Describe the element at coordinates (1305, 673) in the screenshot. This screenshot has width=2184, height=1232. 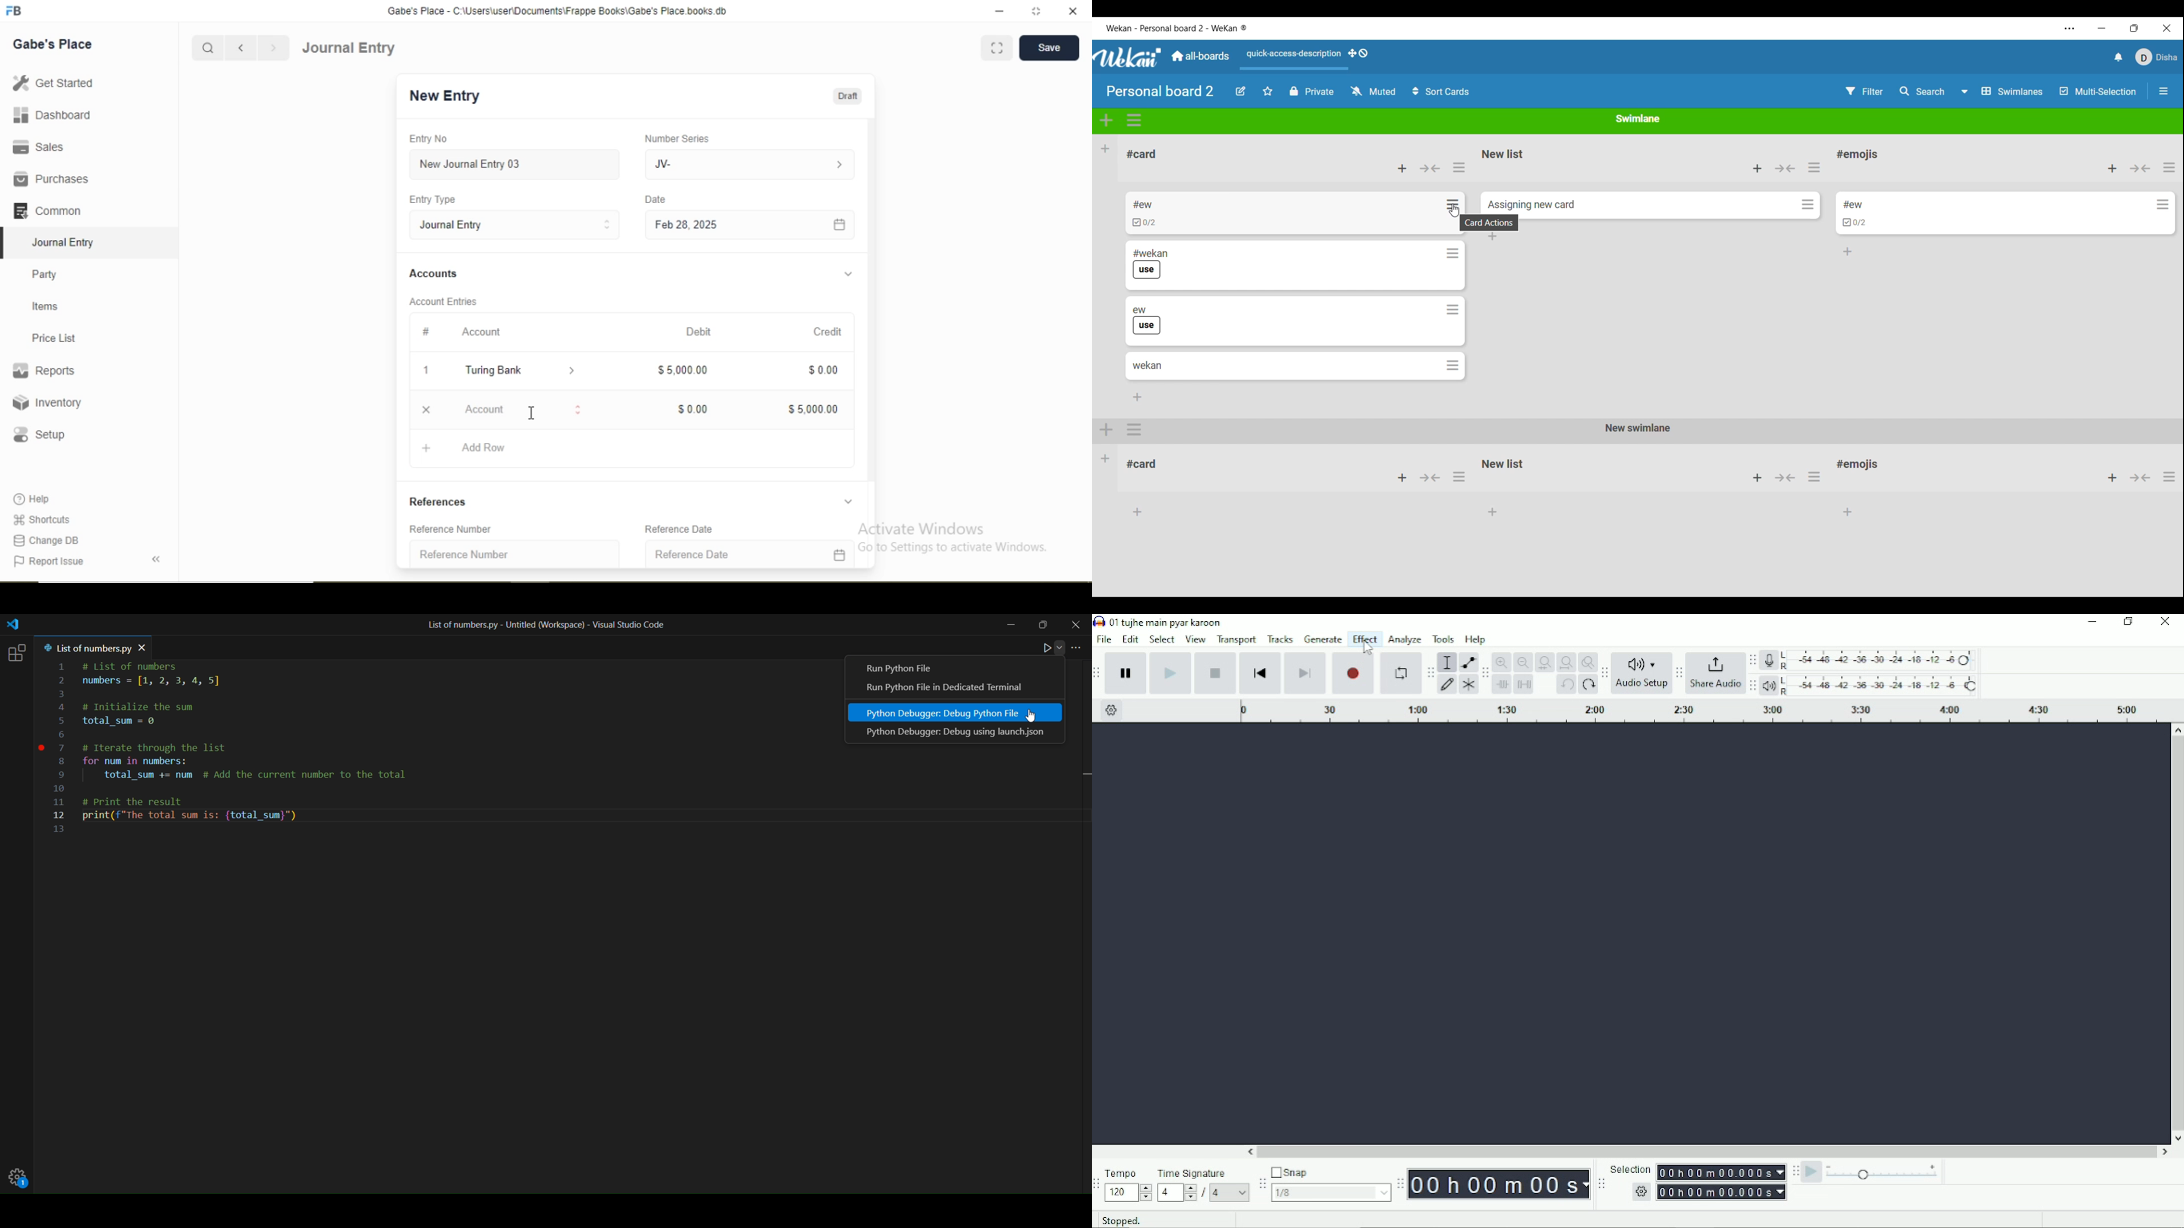
I see `Skip to end` at that location.